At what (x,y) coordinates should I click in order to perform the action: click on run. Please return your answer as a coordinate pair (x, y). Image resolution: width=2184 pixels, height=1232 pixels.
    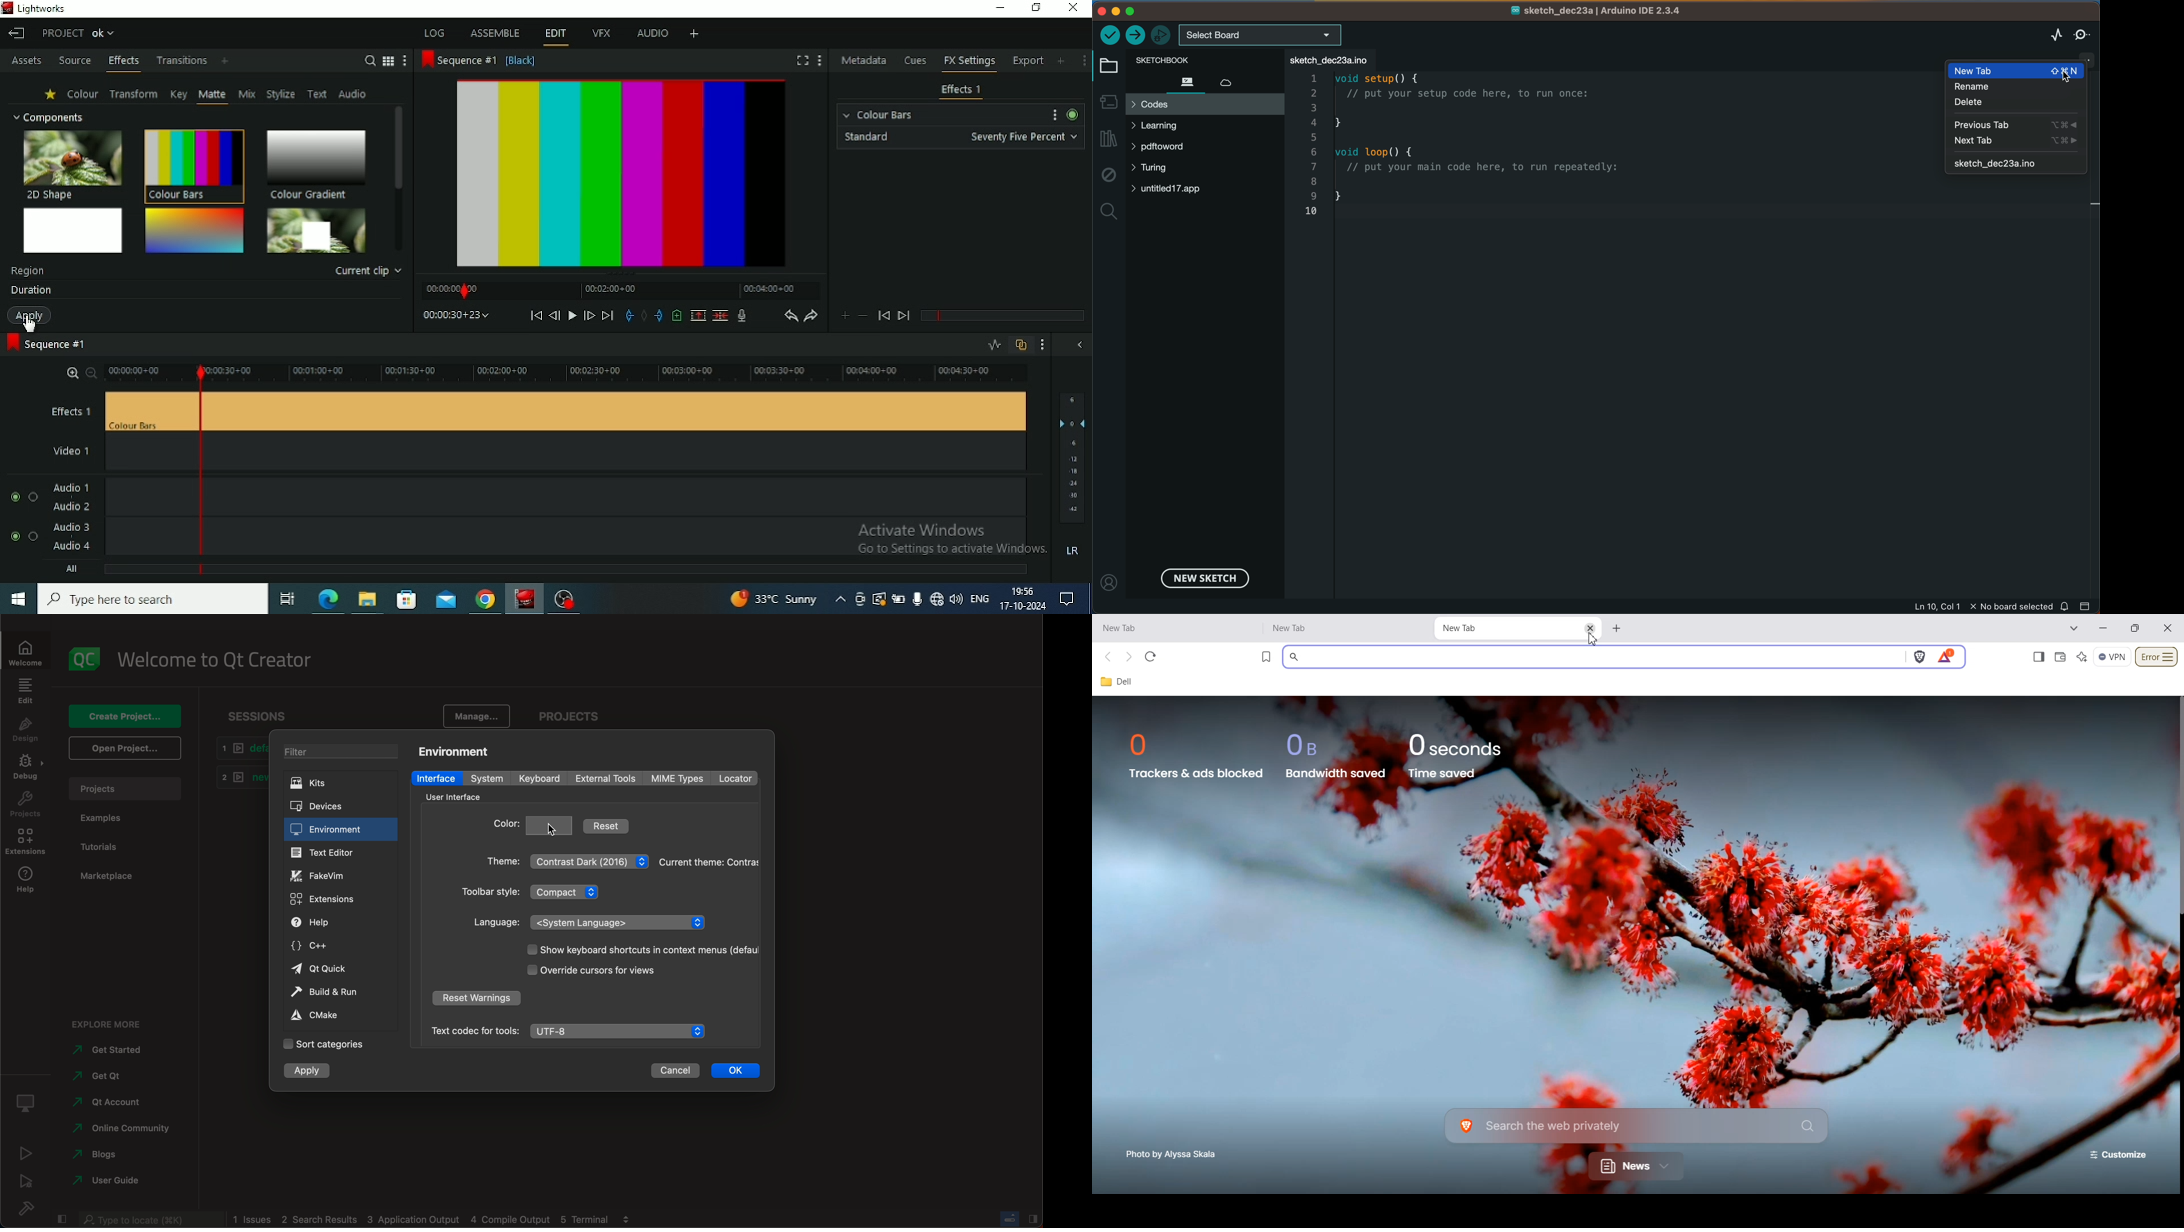
    Looking at the image, I should click on (27, 1152).